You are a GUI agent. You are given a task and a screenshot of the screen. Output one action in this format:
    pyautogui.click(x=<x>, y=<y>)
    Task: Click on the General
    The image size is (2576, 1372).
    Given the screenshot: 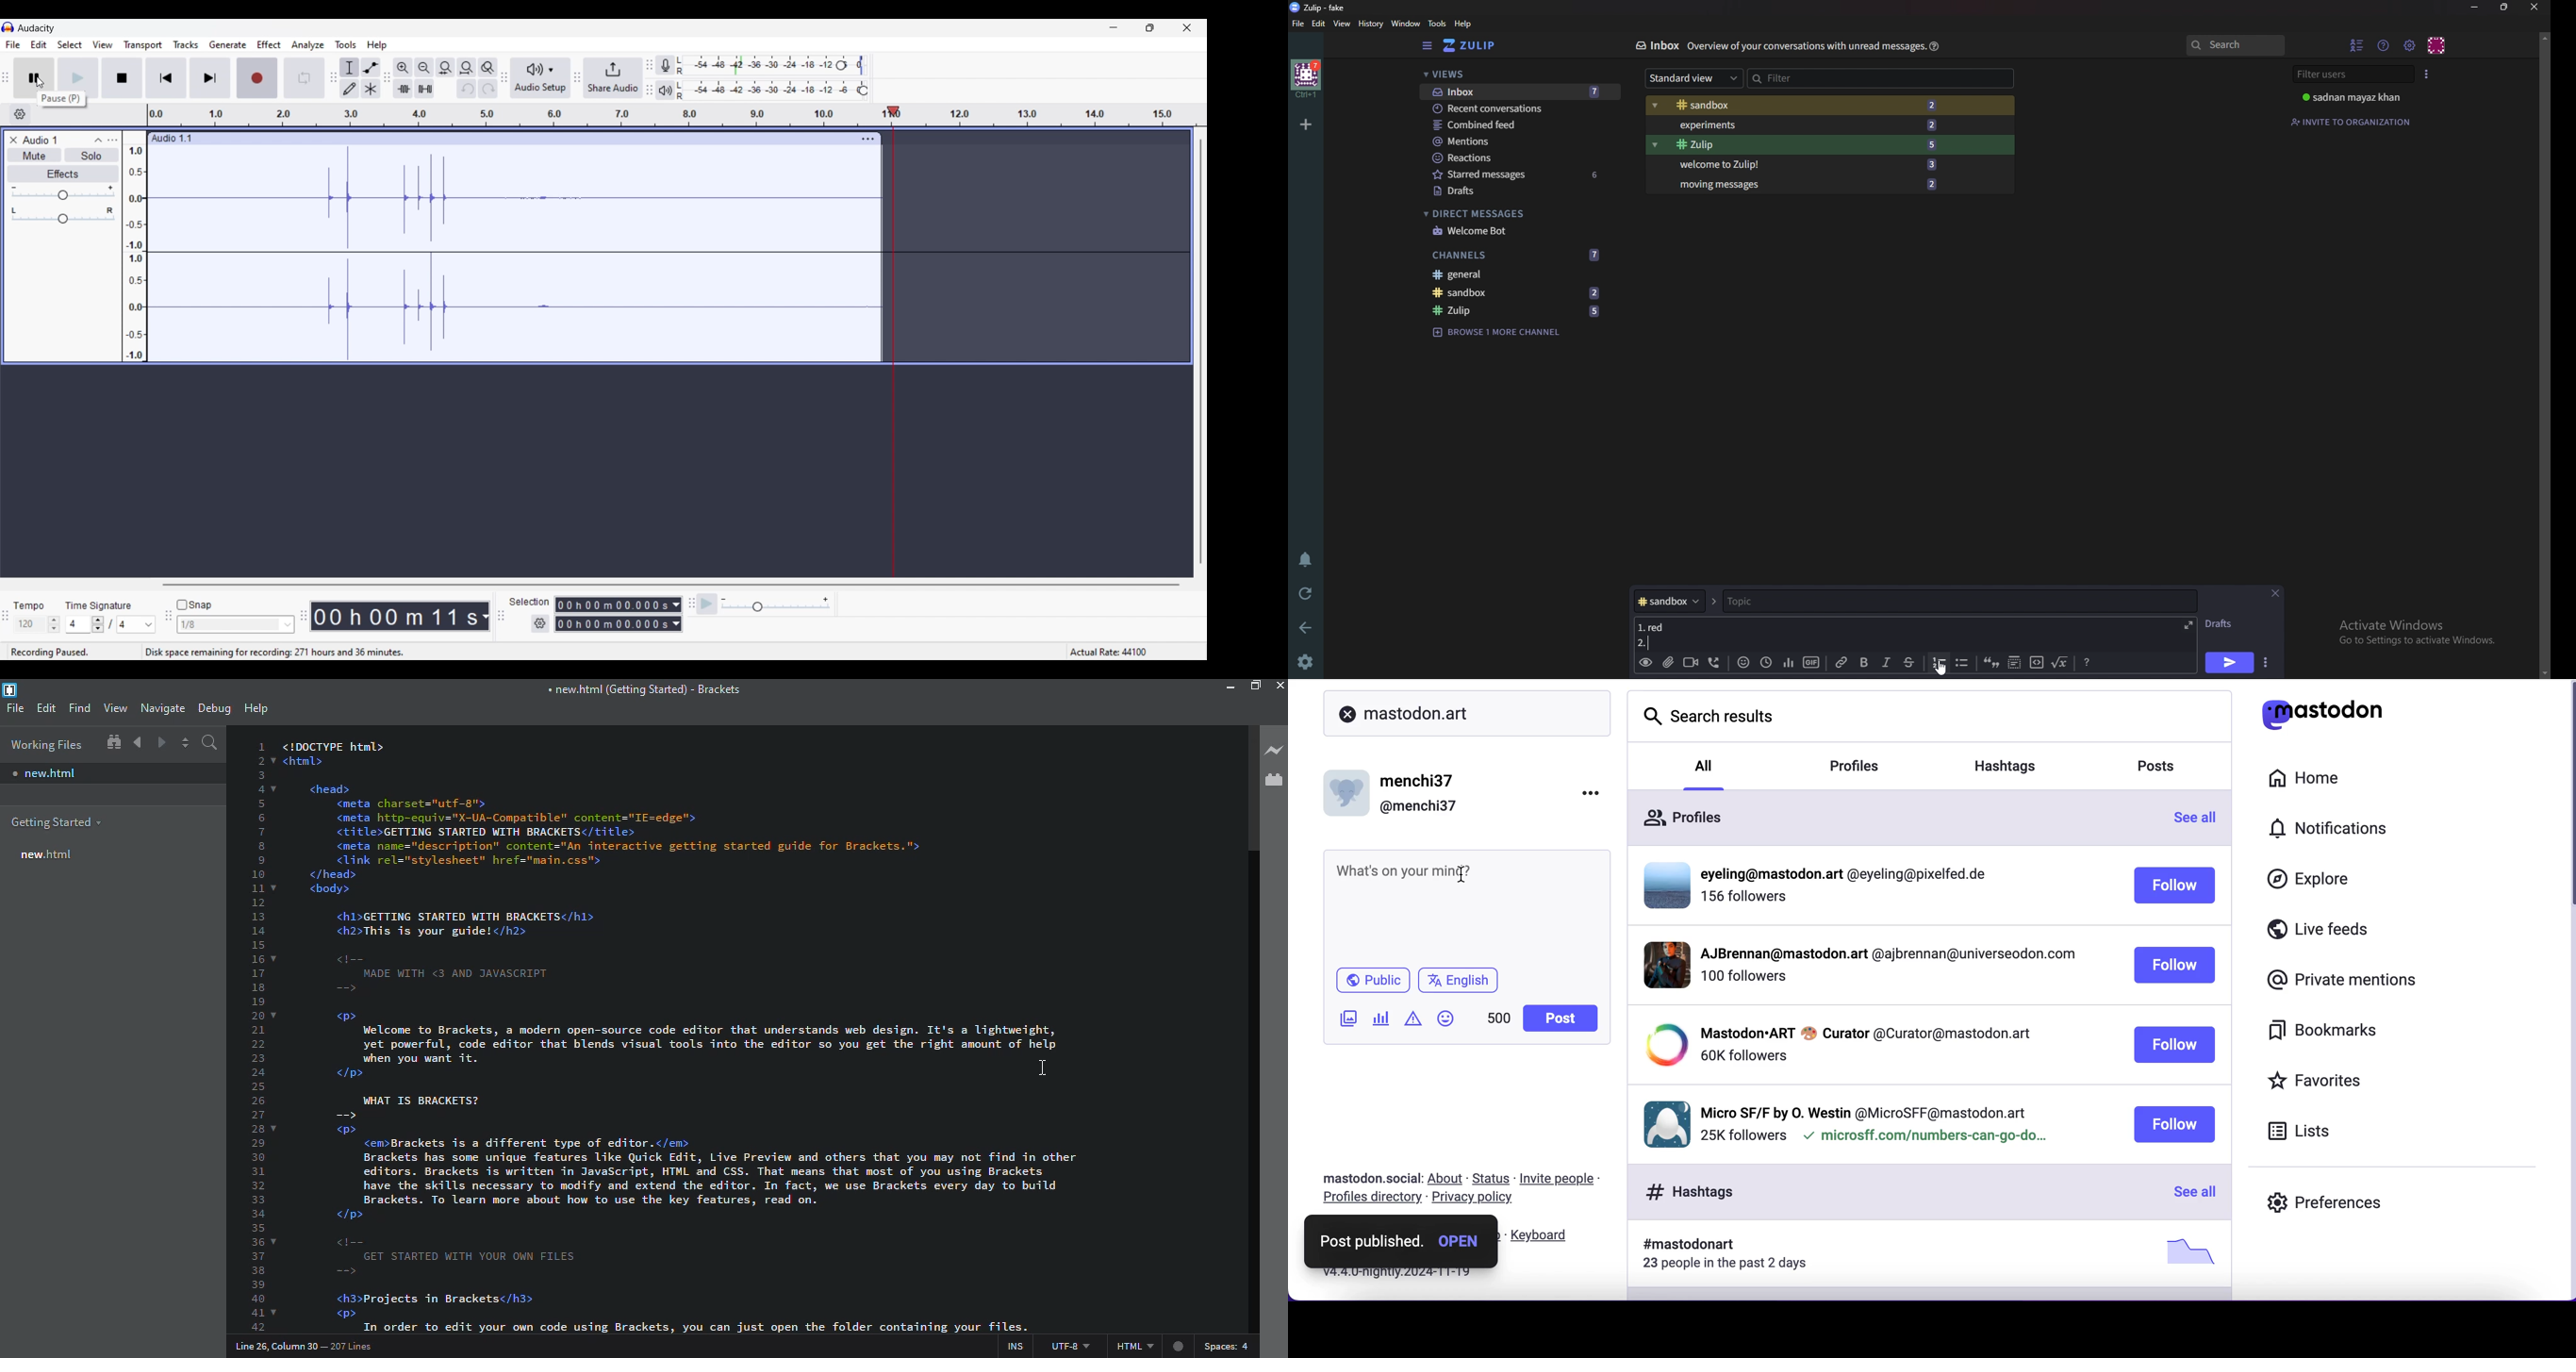 What is the action you would take?
    pyautogui.click(x=1518, y=276)
    